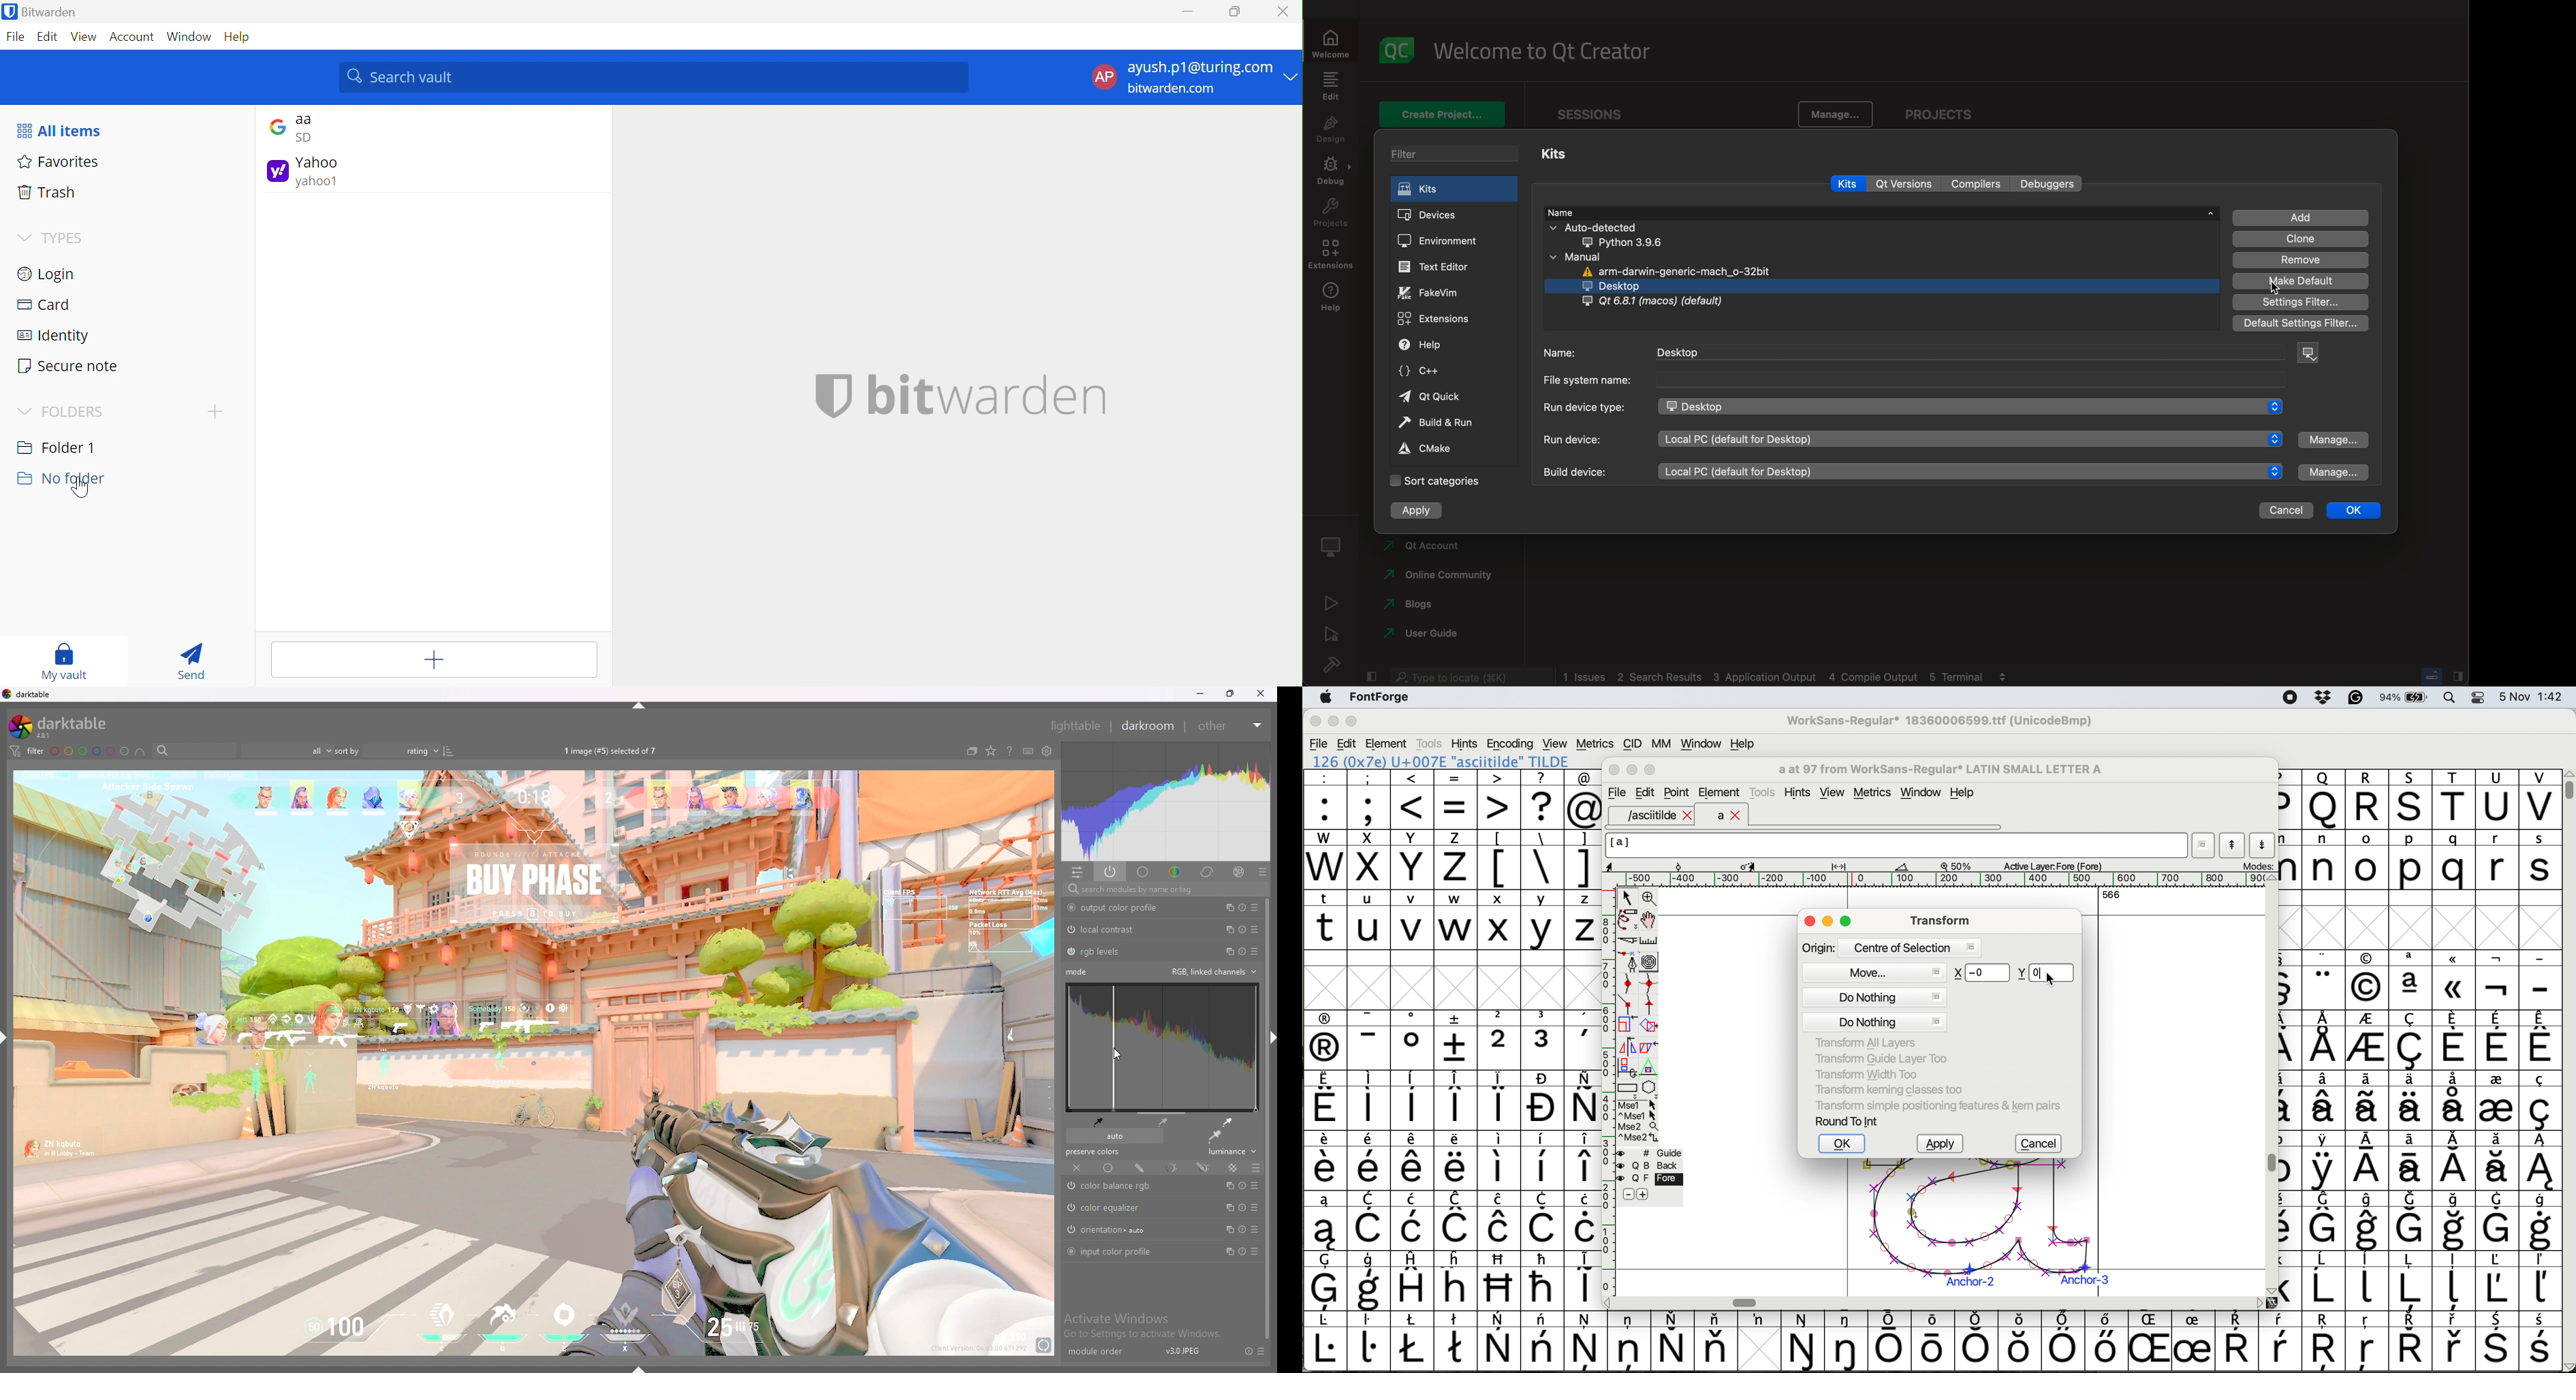  Describe the element at coordinates (1095, 1352) in the screenshot. I see `module order` at that location.